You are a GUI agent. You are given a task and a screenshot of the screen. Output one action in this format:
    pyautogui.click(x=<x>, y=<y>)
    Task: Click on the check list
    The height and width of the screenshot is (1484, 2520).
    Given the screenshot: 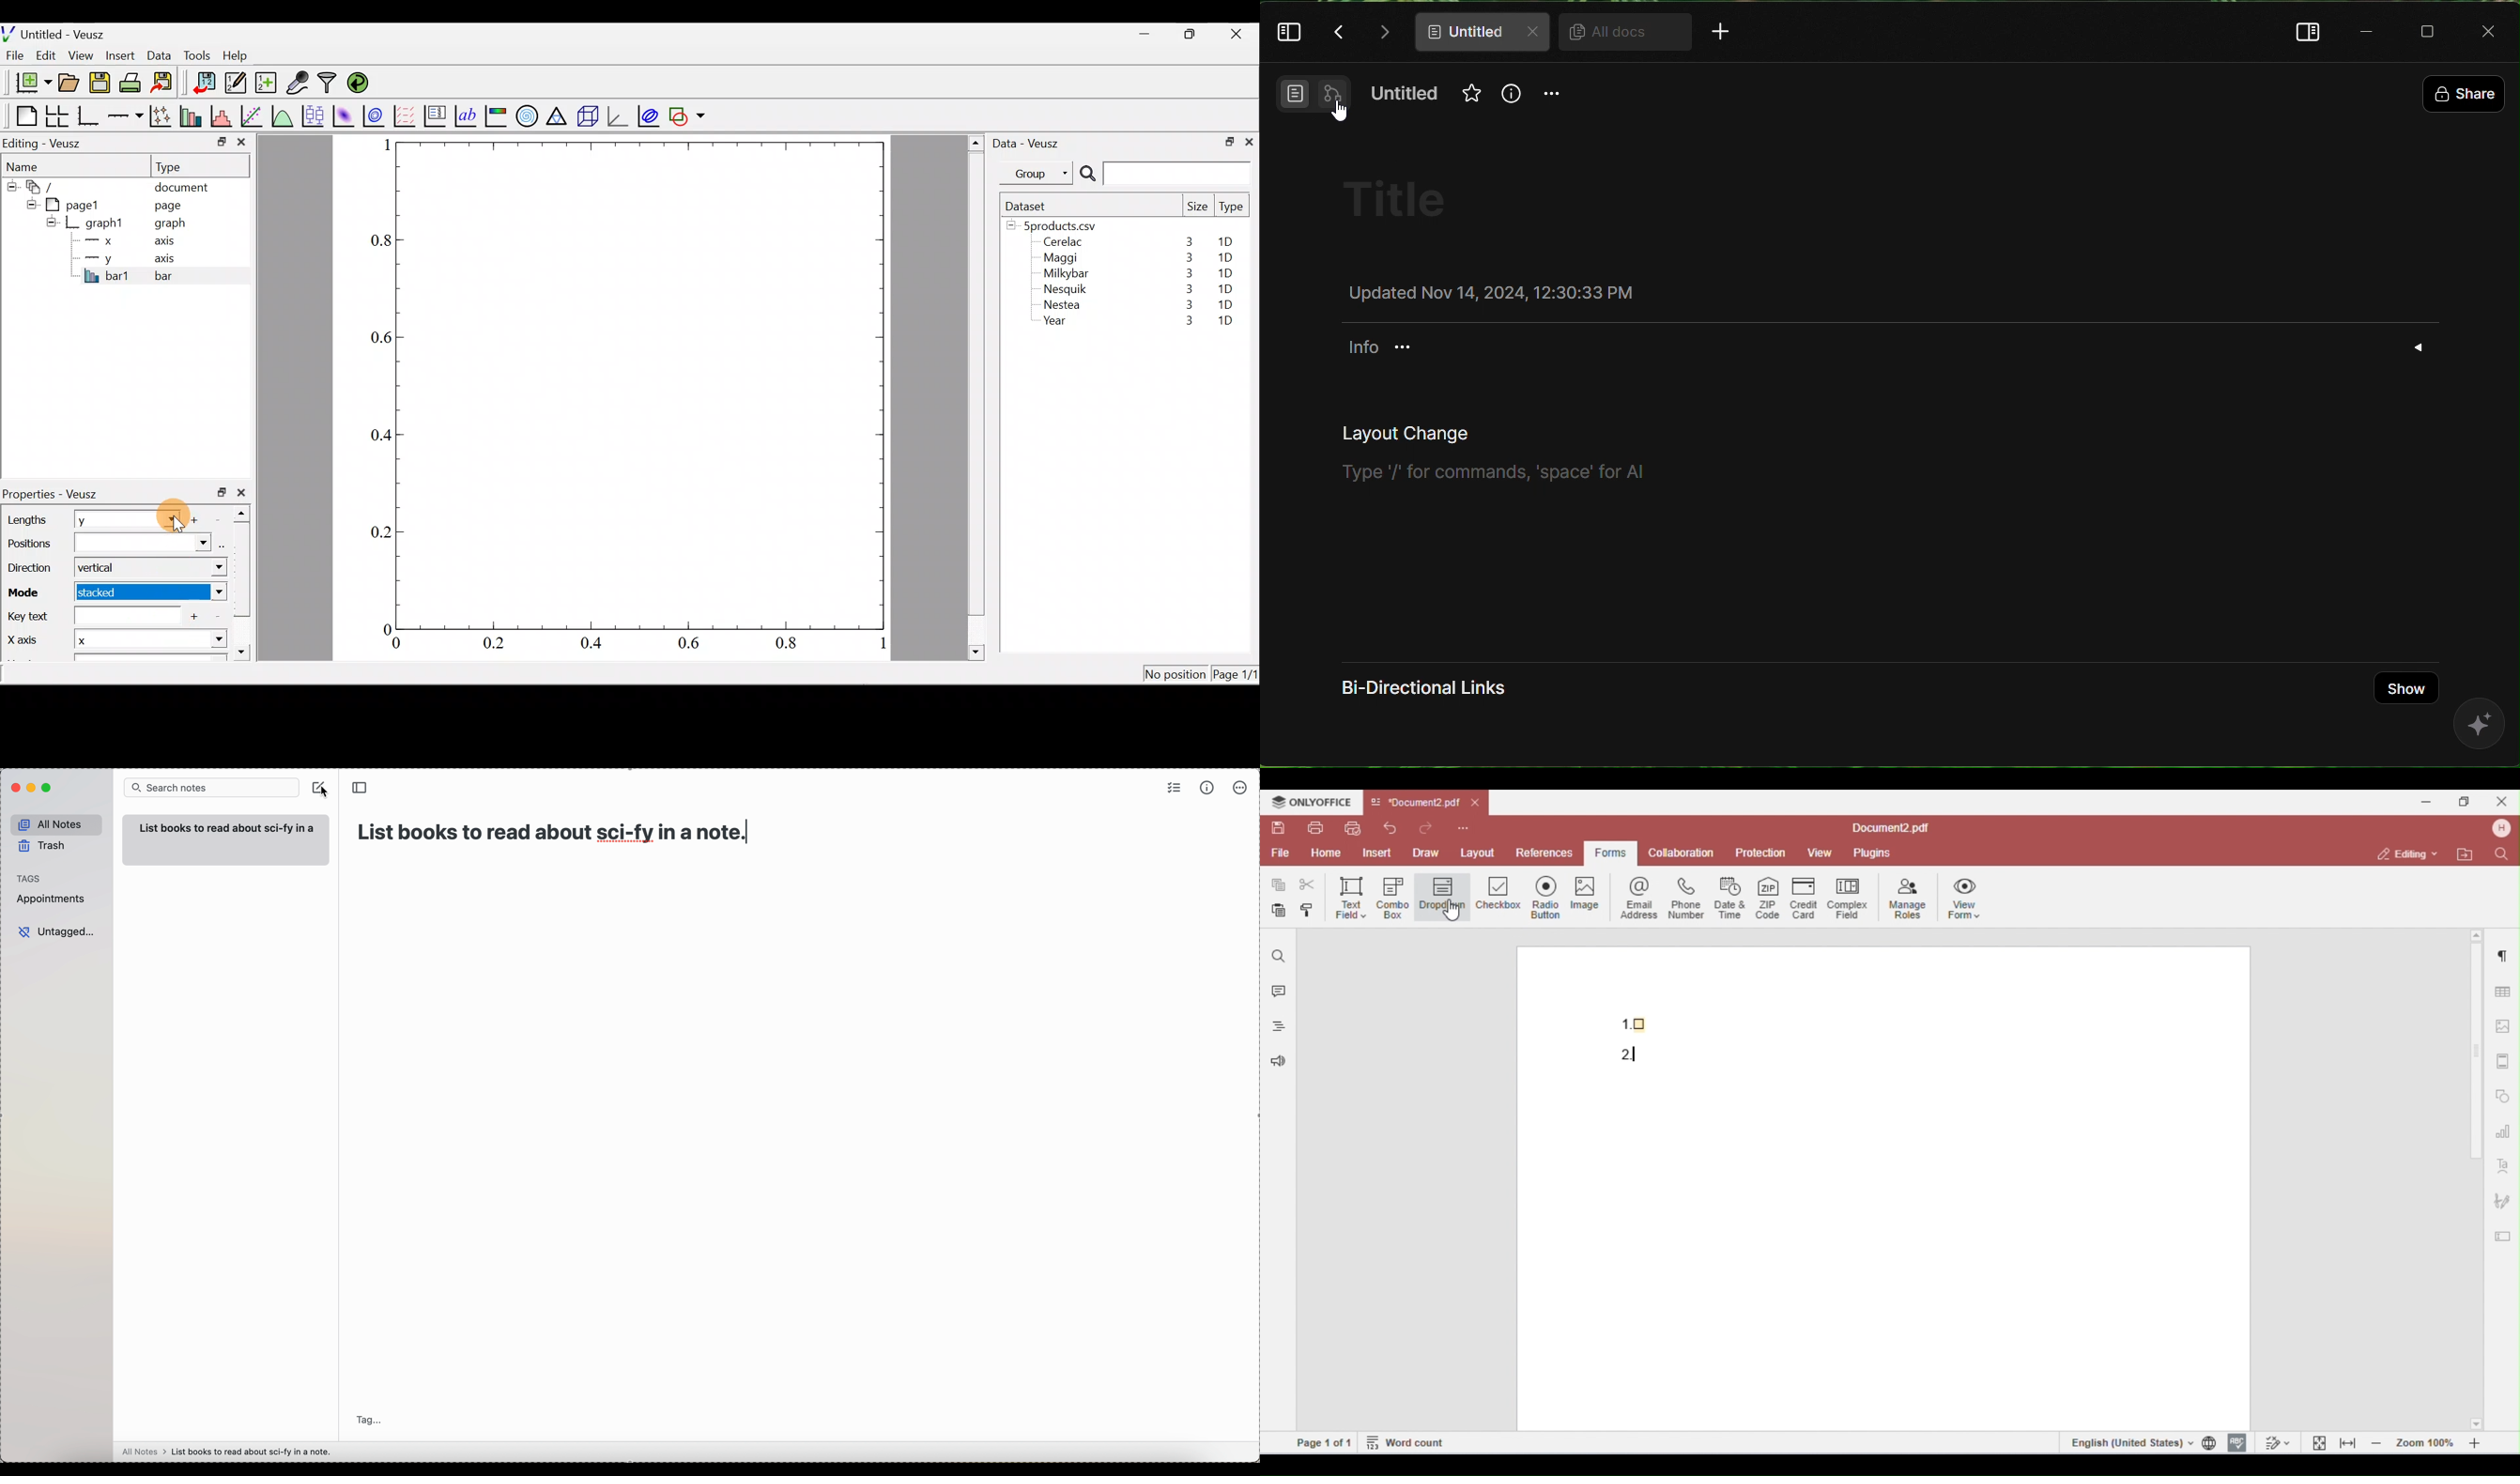 What is the action you would take?
    pyautogui.click(x=1174, y=788)
    